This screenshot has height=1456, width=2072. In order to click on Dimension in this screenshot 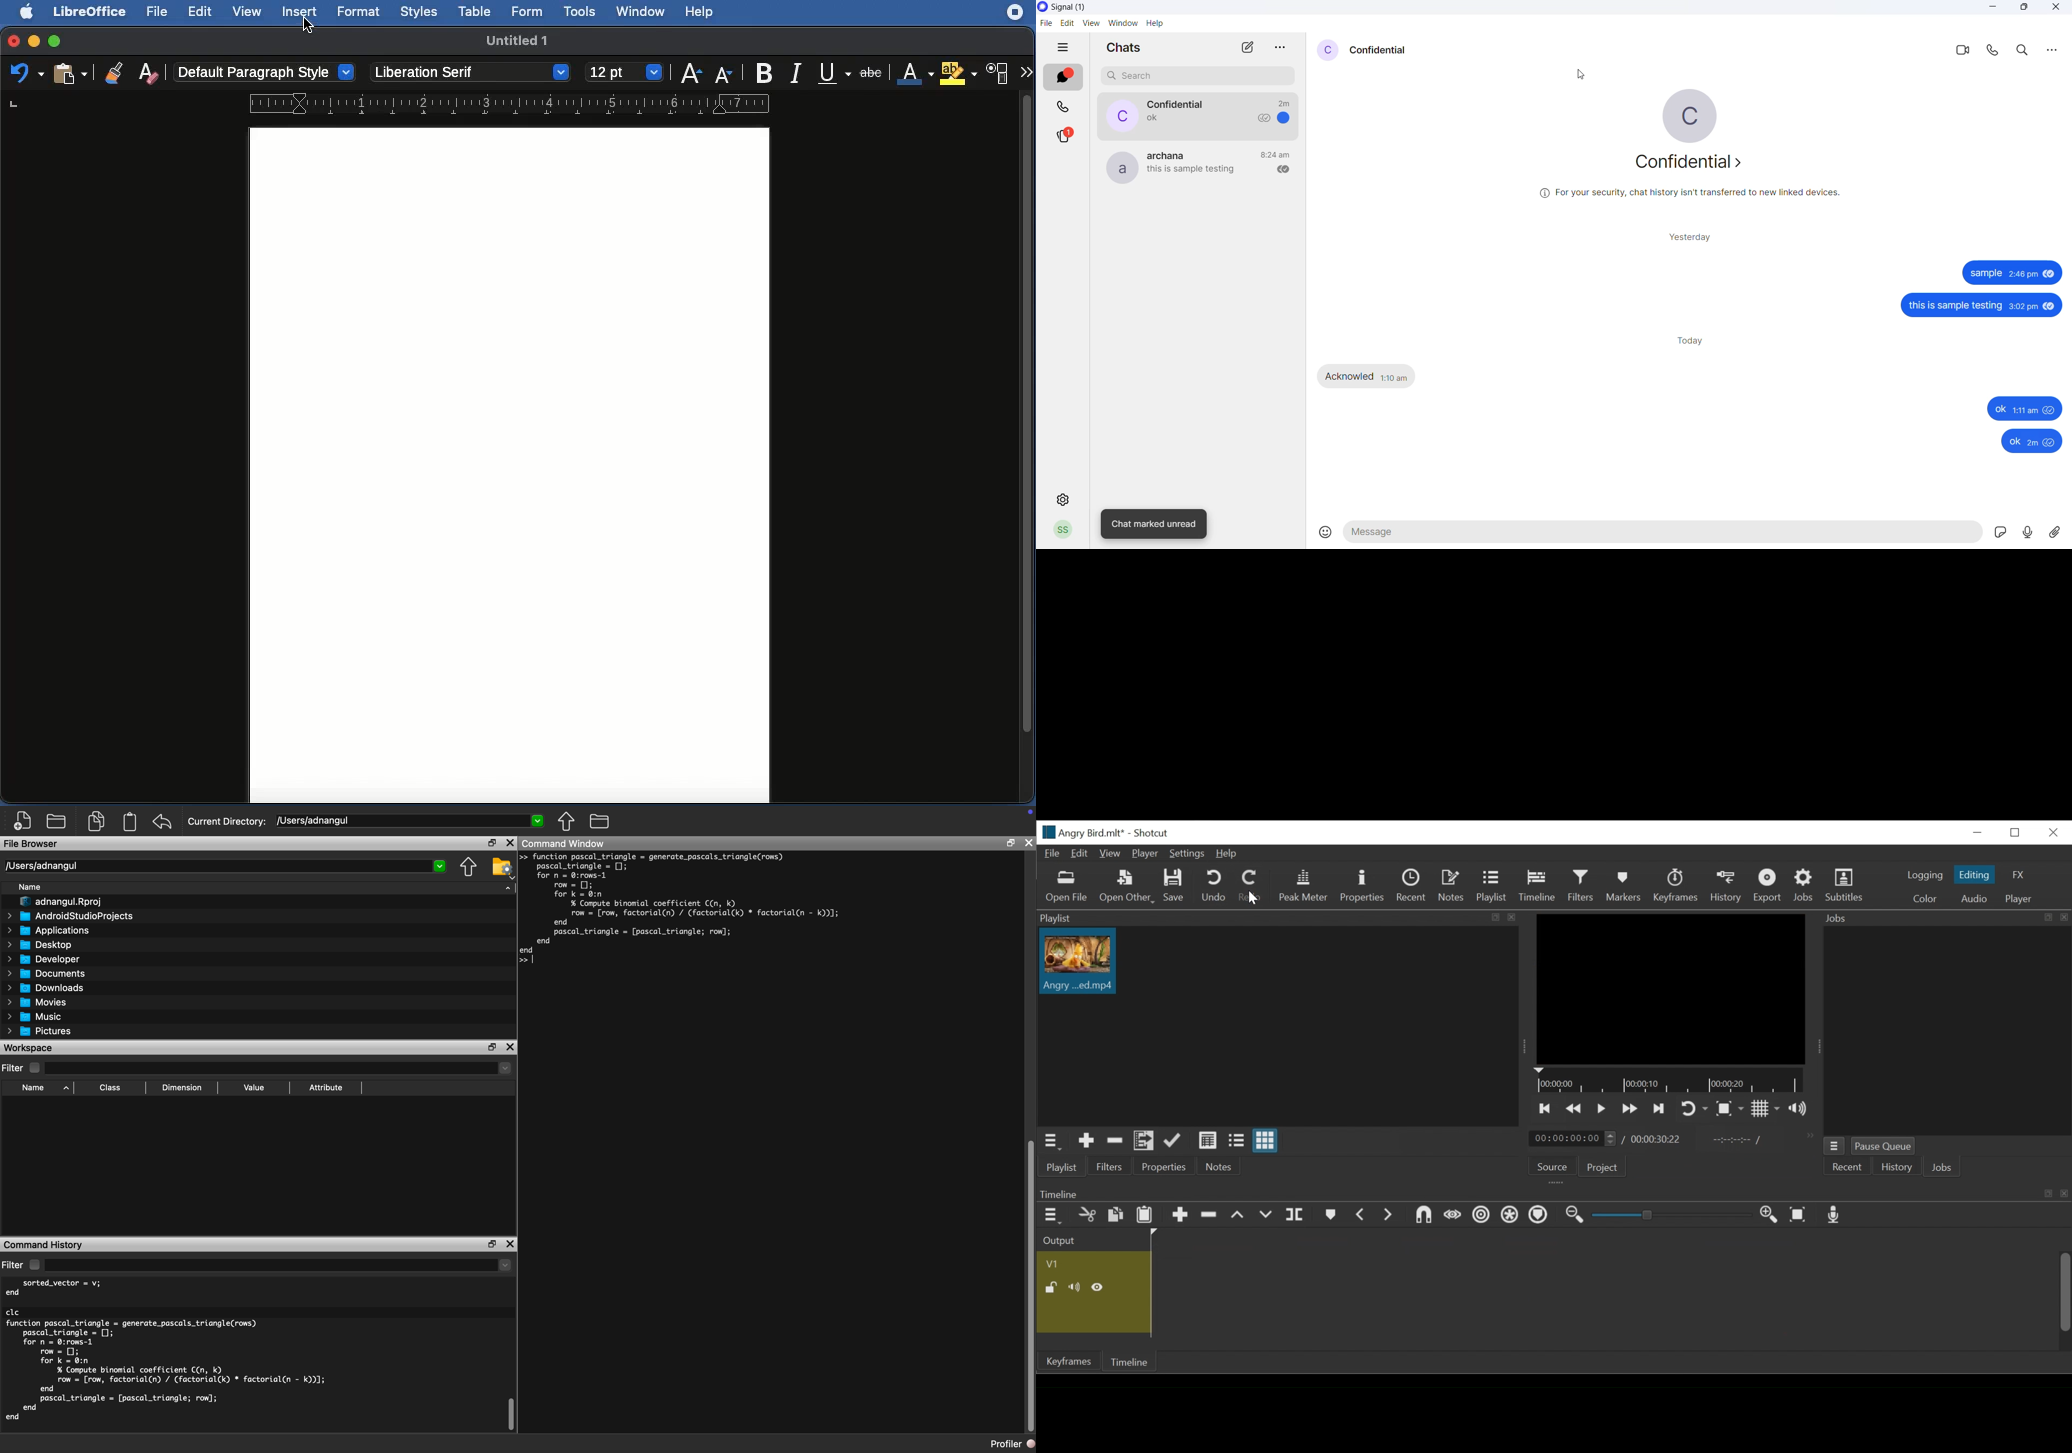, I will do `click(181, 1088)`.